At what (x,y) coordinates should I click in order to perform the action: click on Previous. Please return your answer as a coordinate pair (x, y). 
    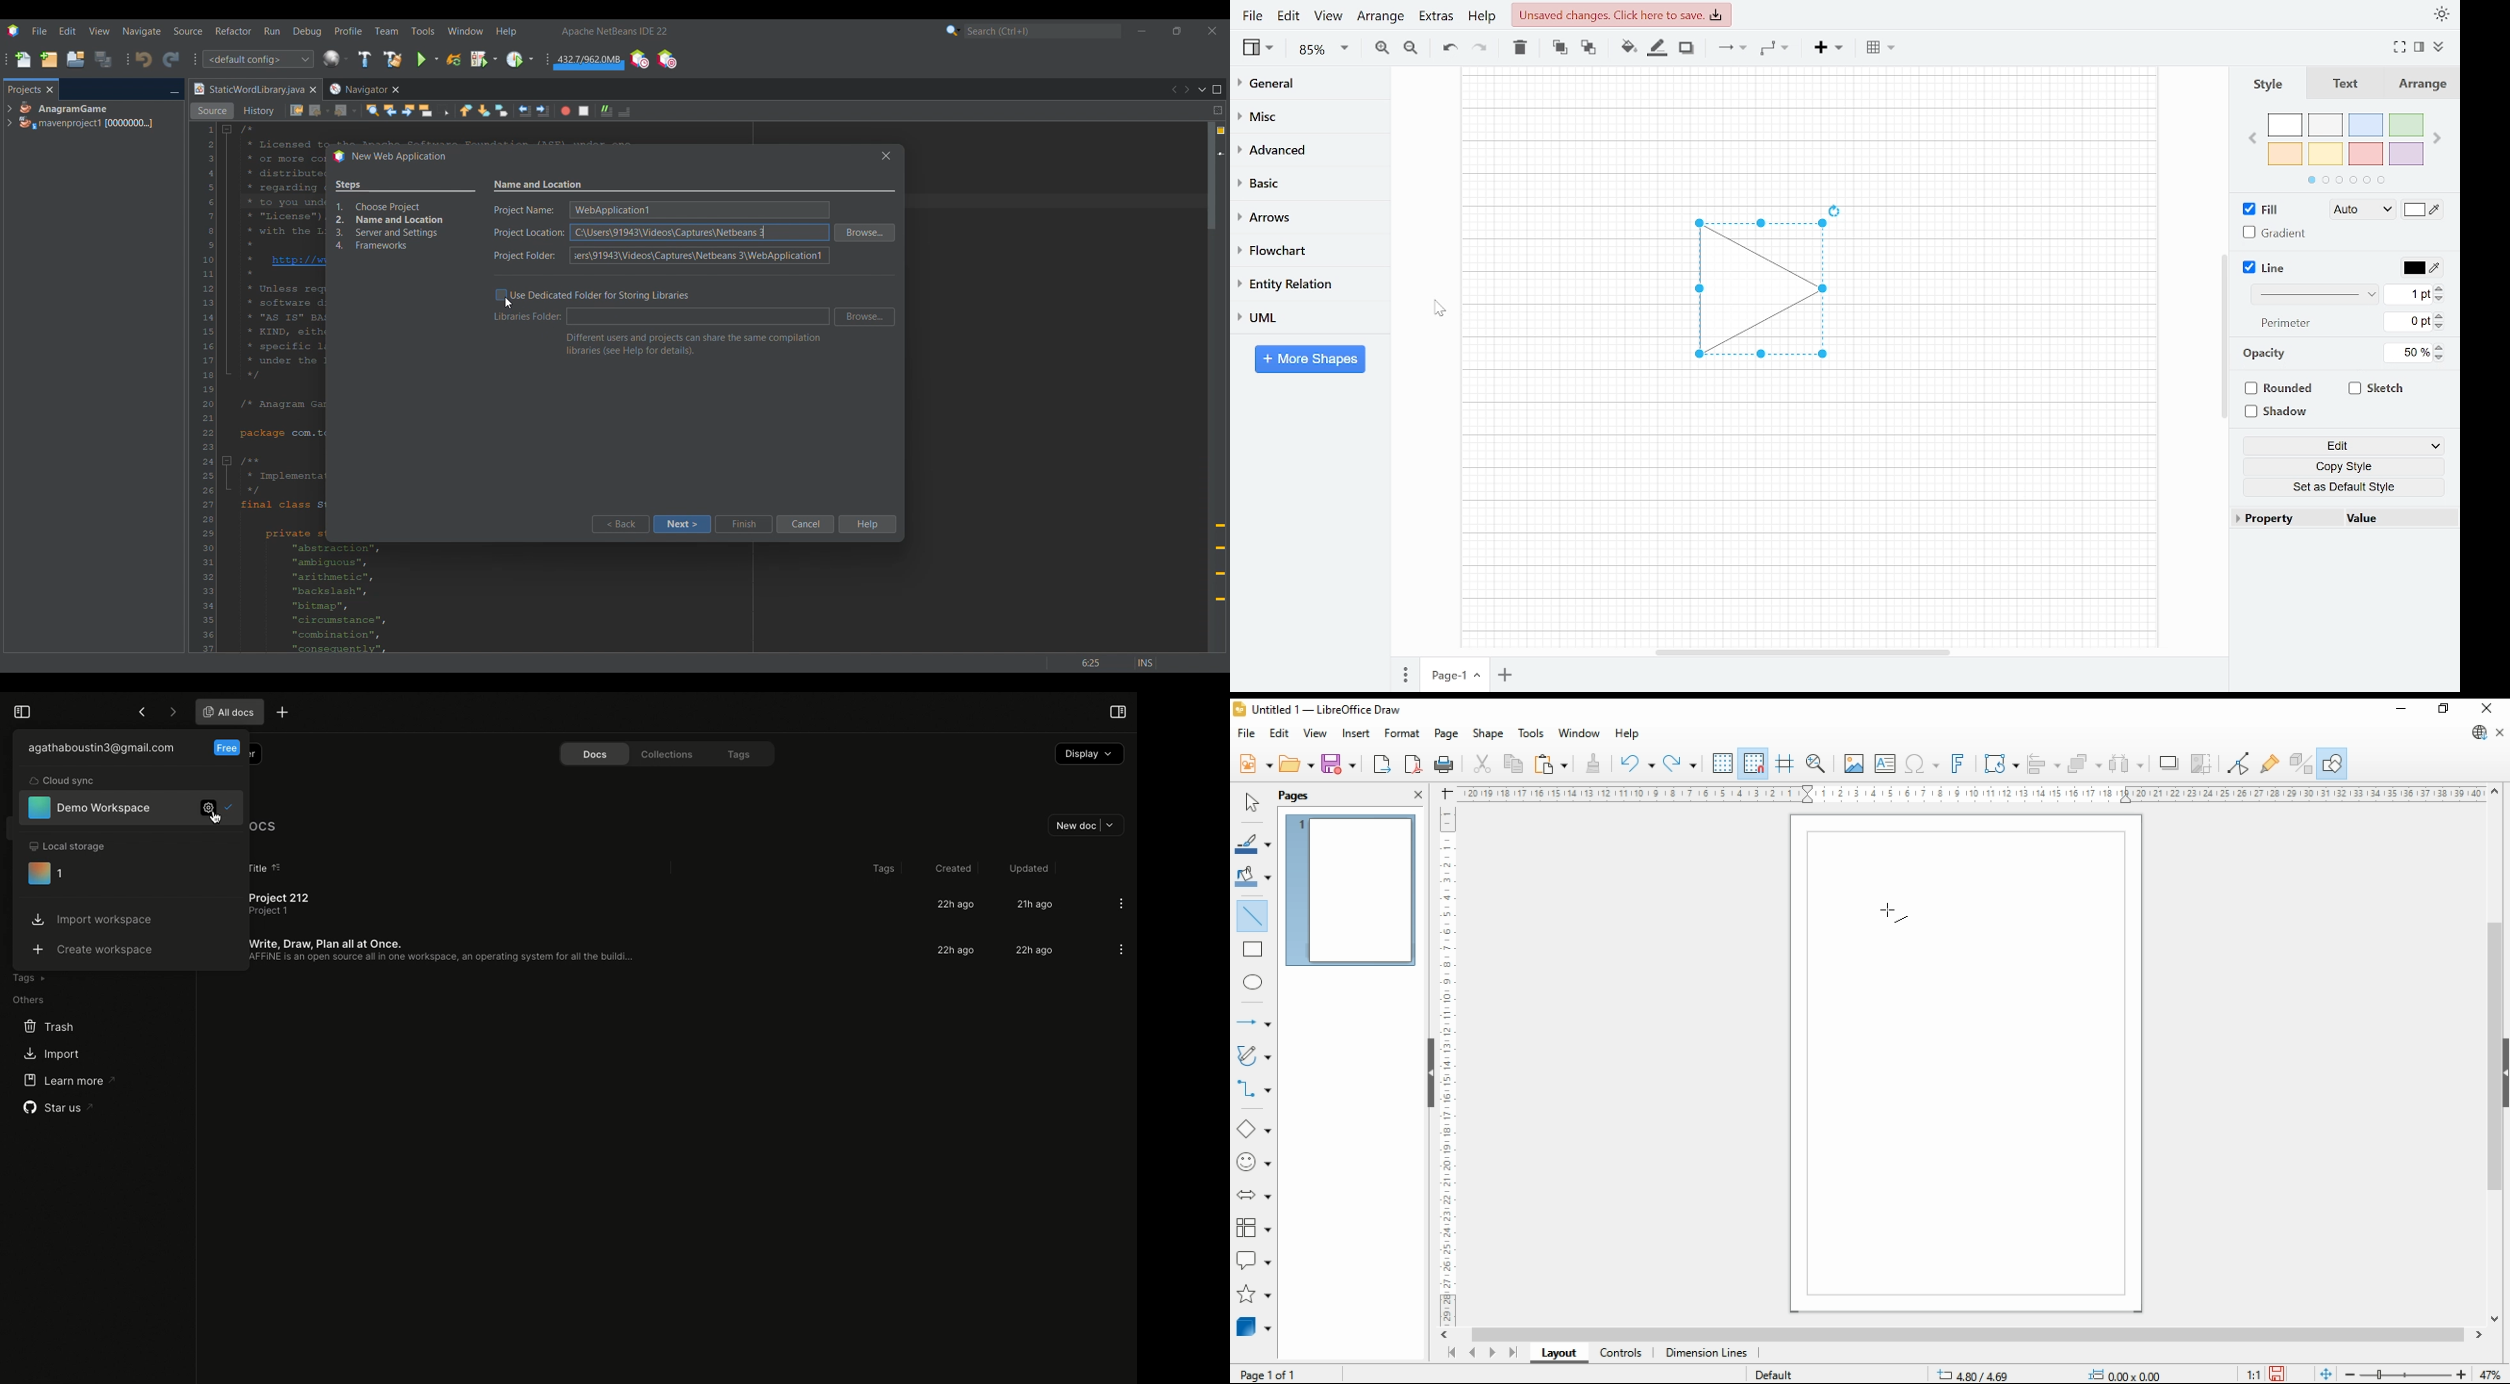
    Looking at the image, I should click on (1173, 90).